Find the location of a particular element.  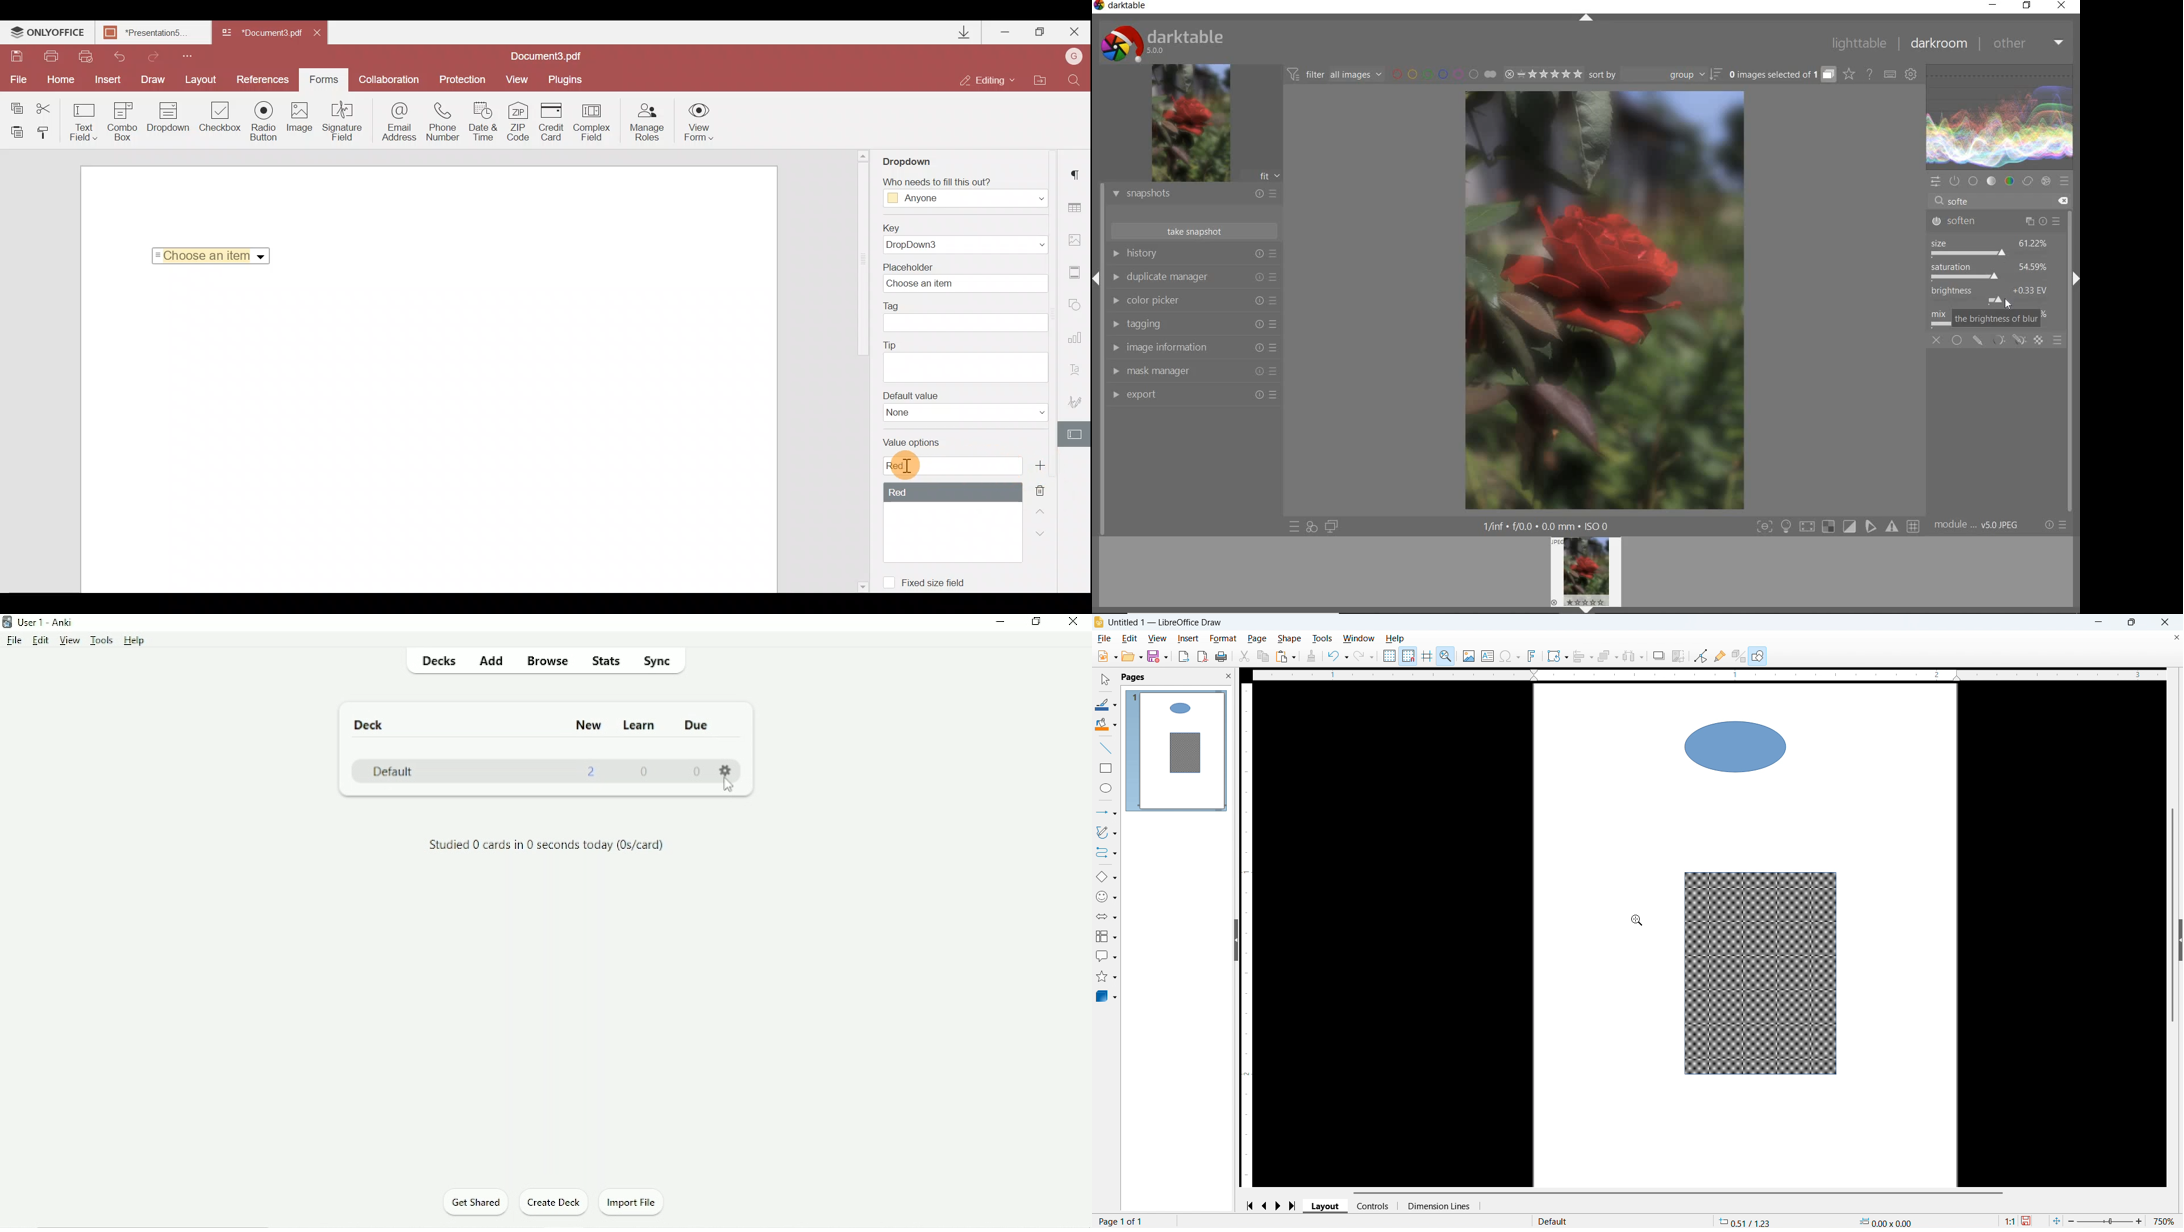

Export as PDF  is located at coordinates (1202, 657).